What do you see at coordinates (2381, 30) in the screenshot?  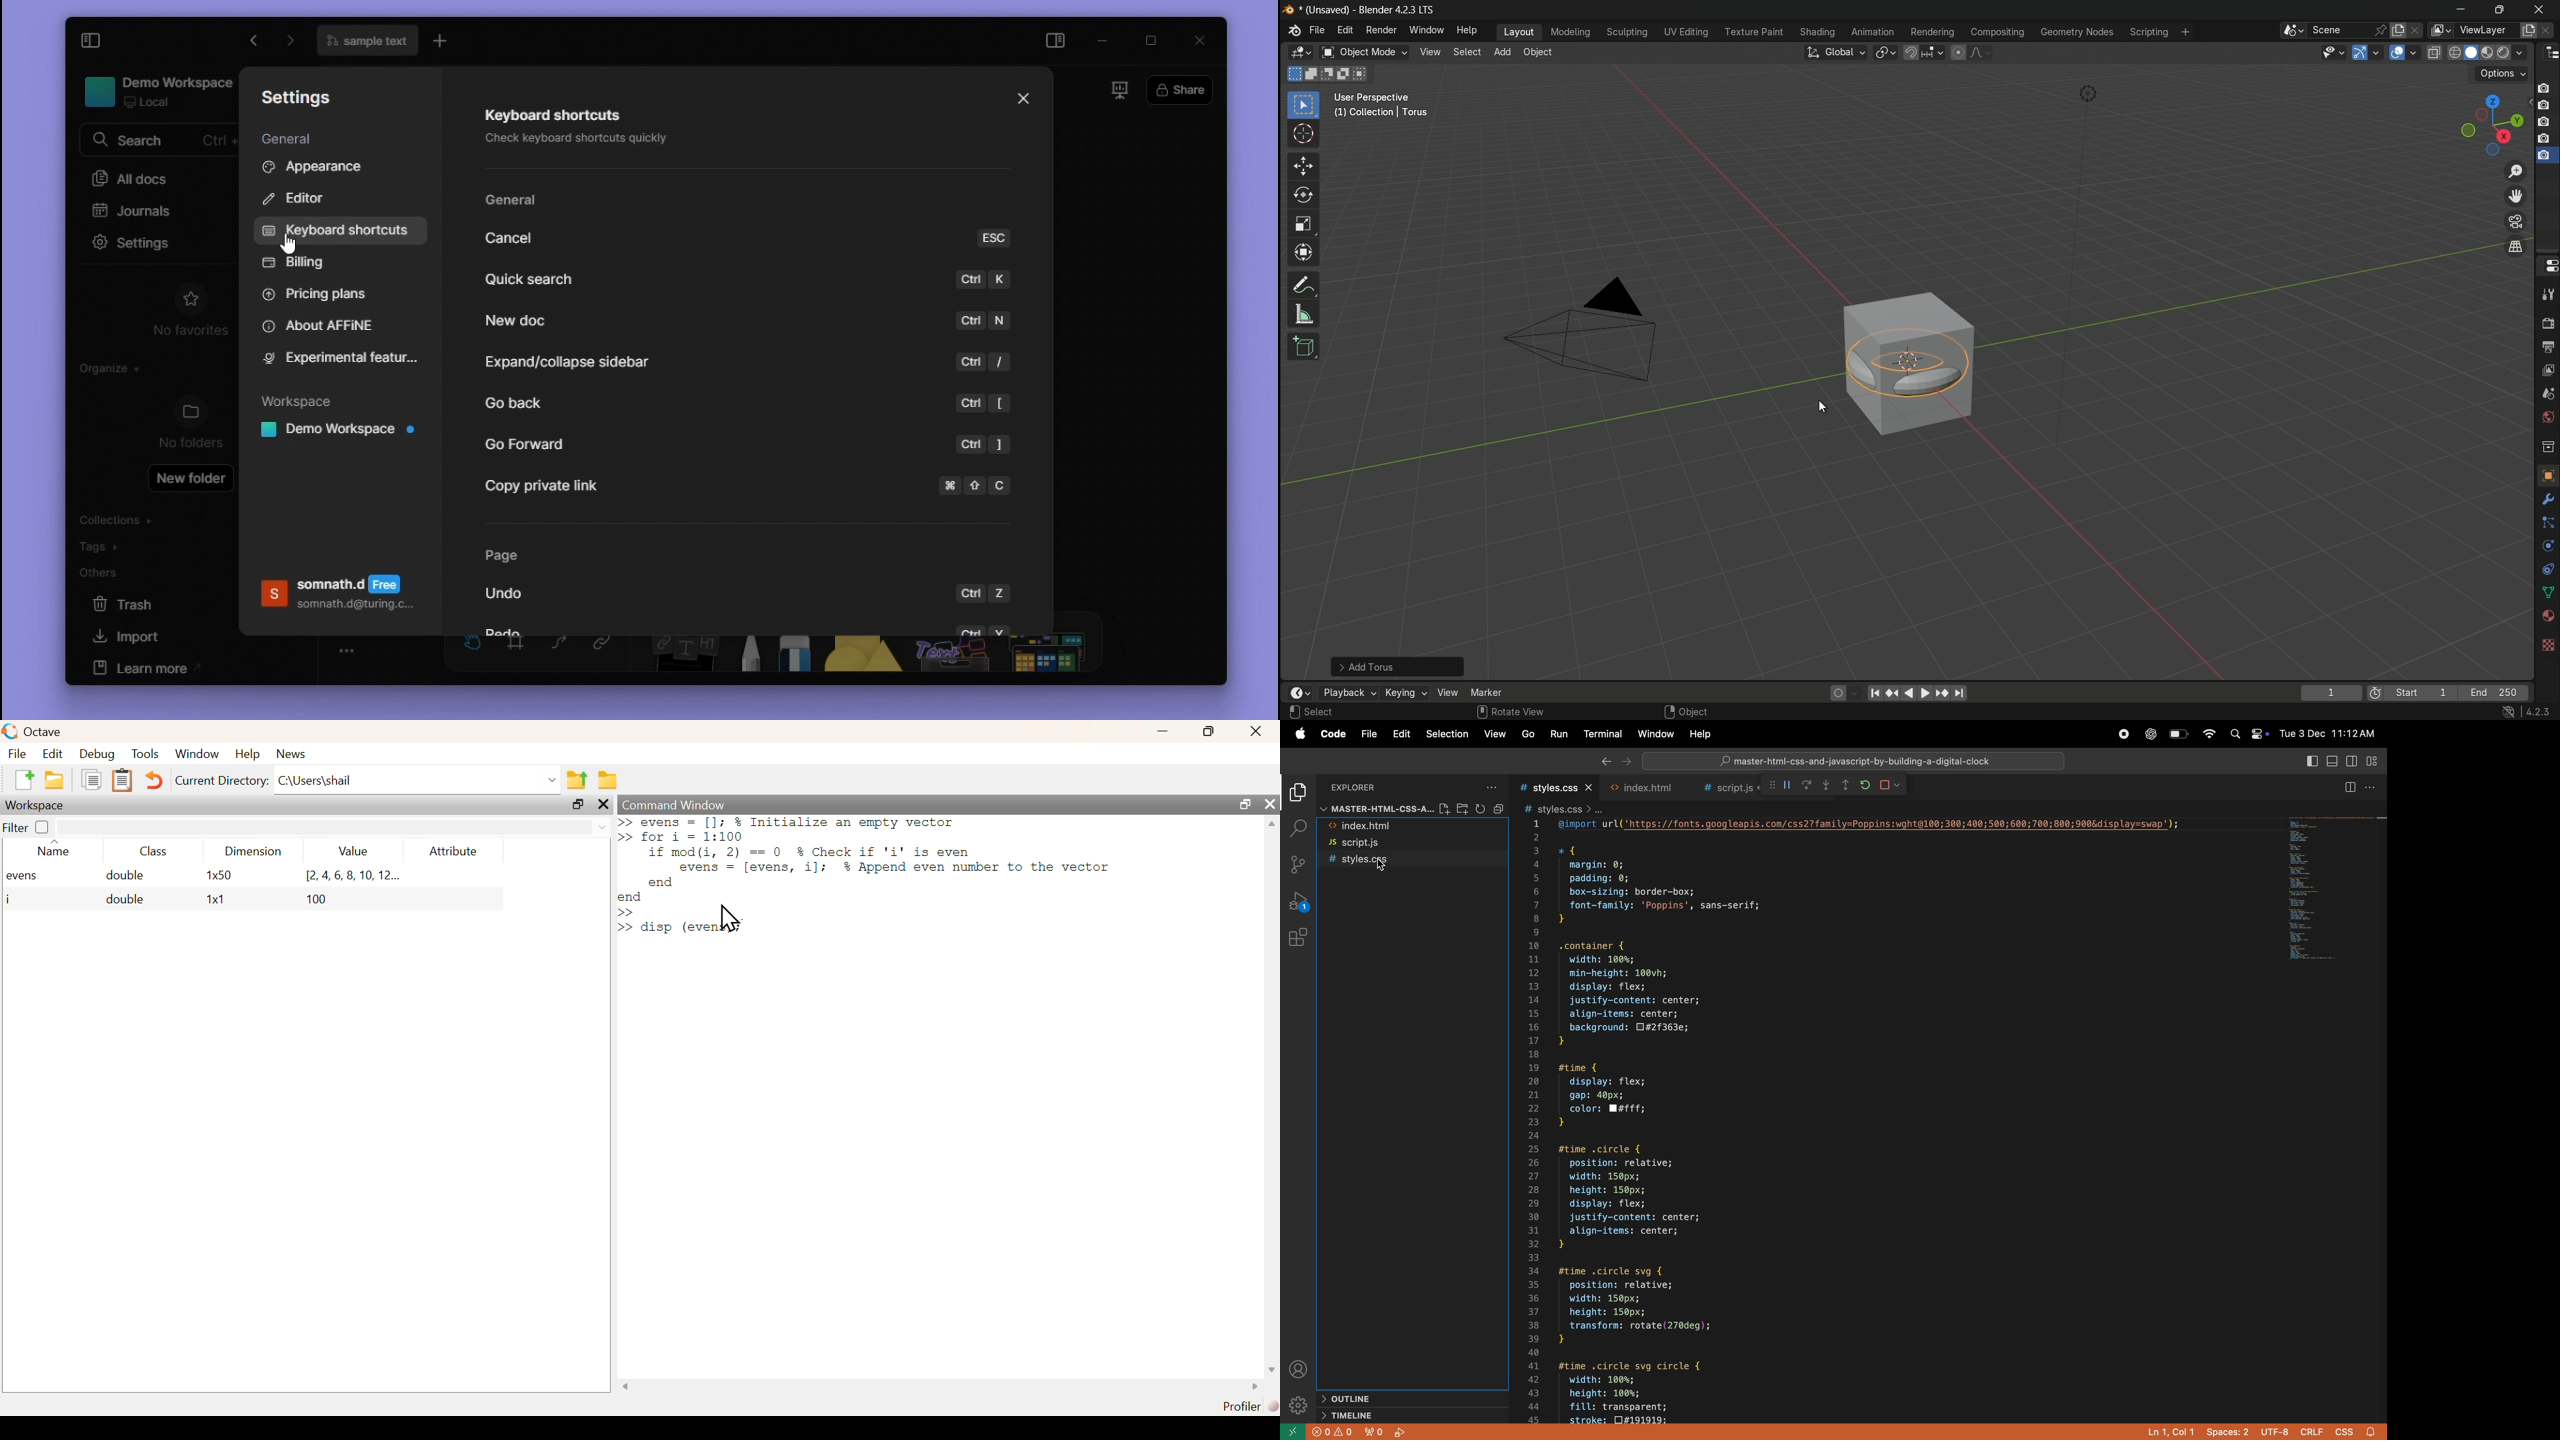 I see `pin scene to workplace` at bounding box center [2381, 30].